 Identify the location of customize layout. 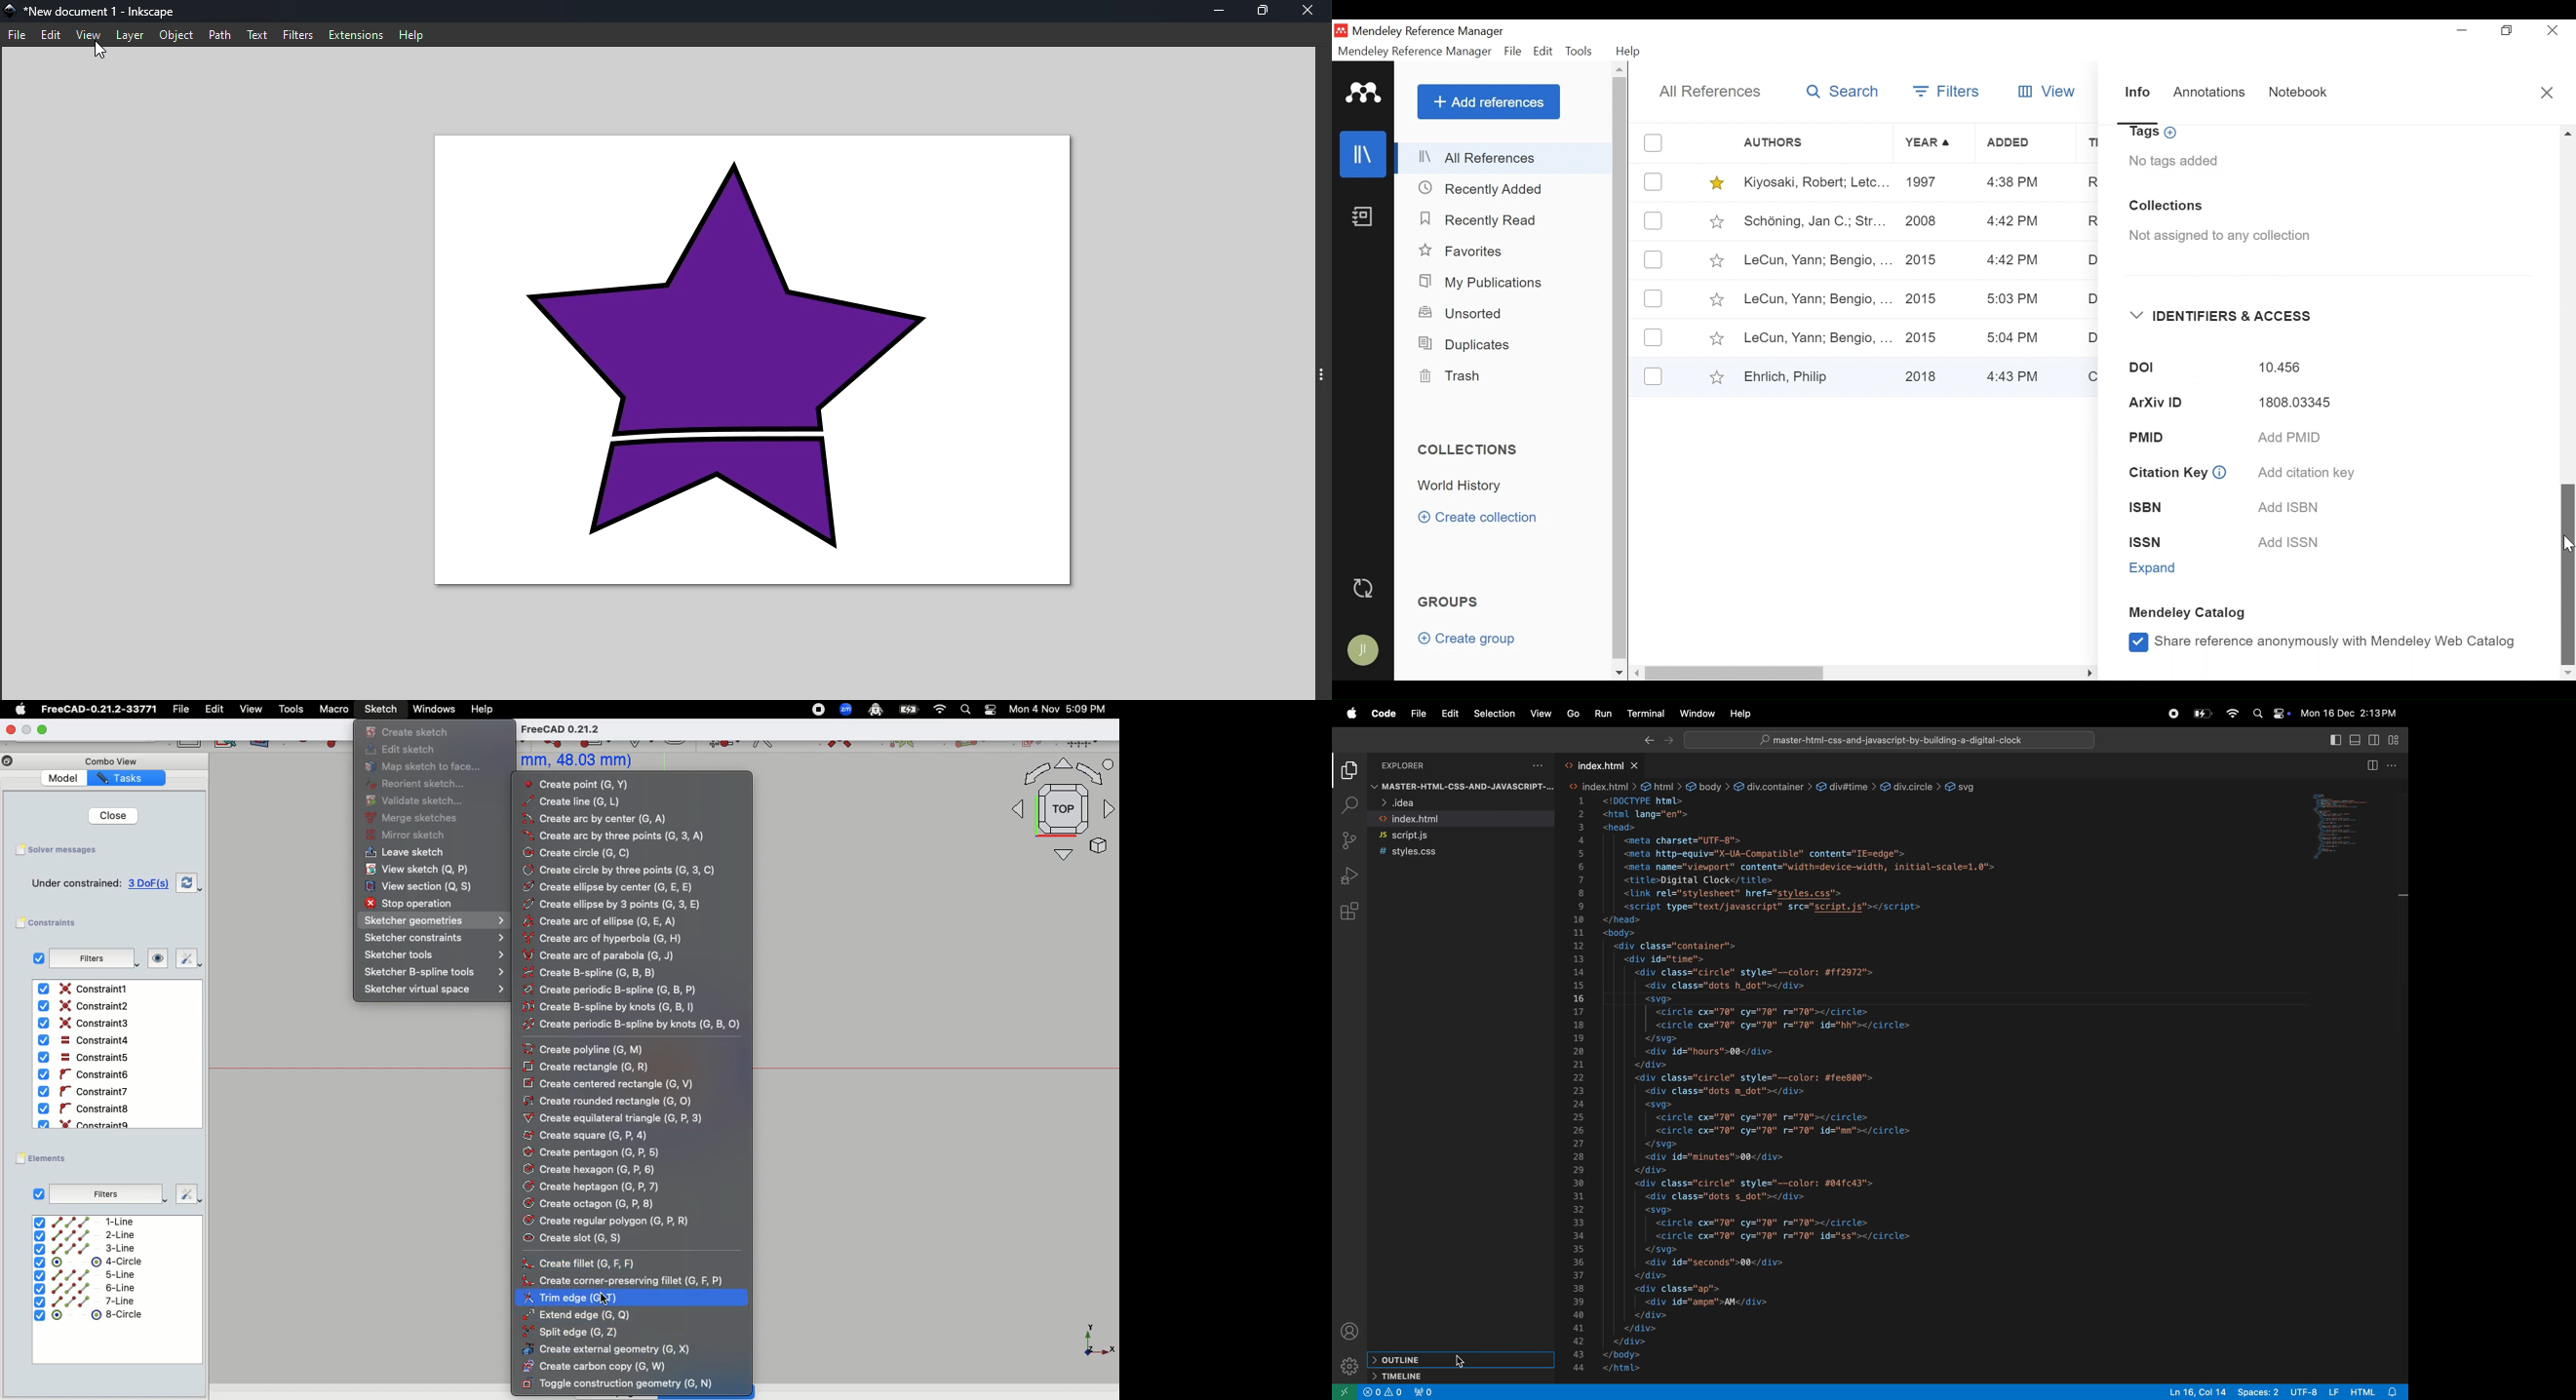
(2395, 738).